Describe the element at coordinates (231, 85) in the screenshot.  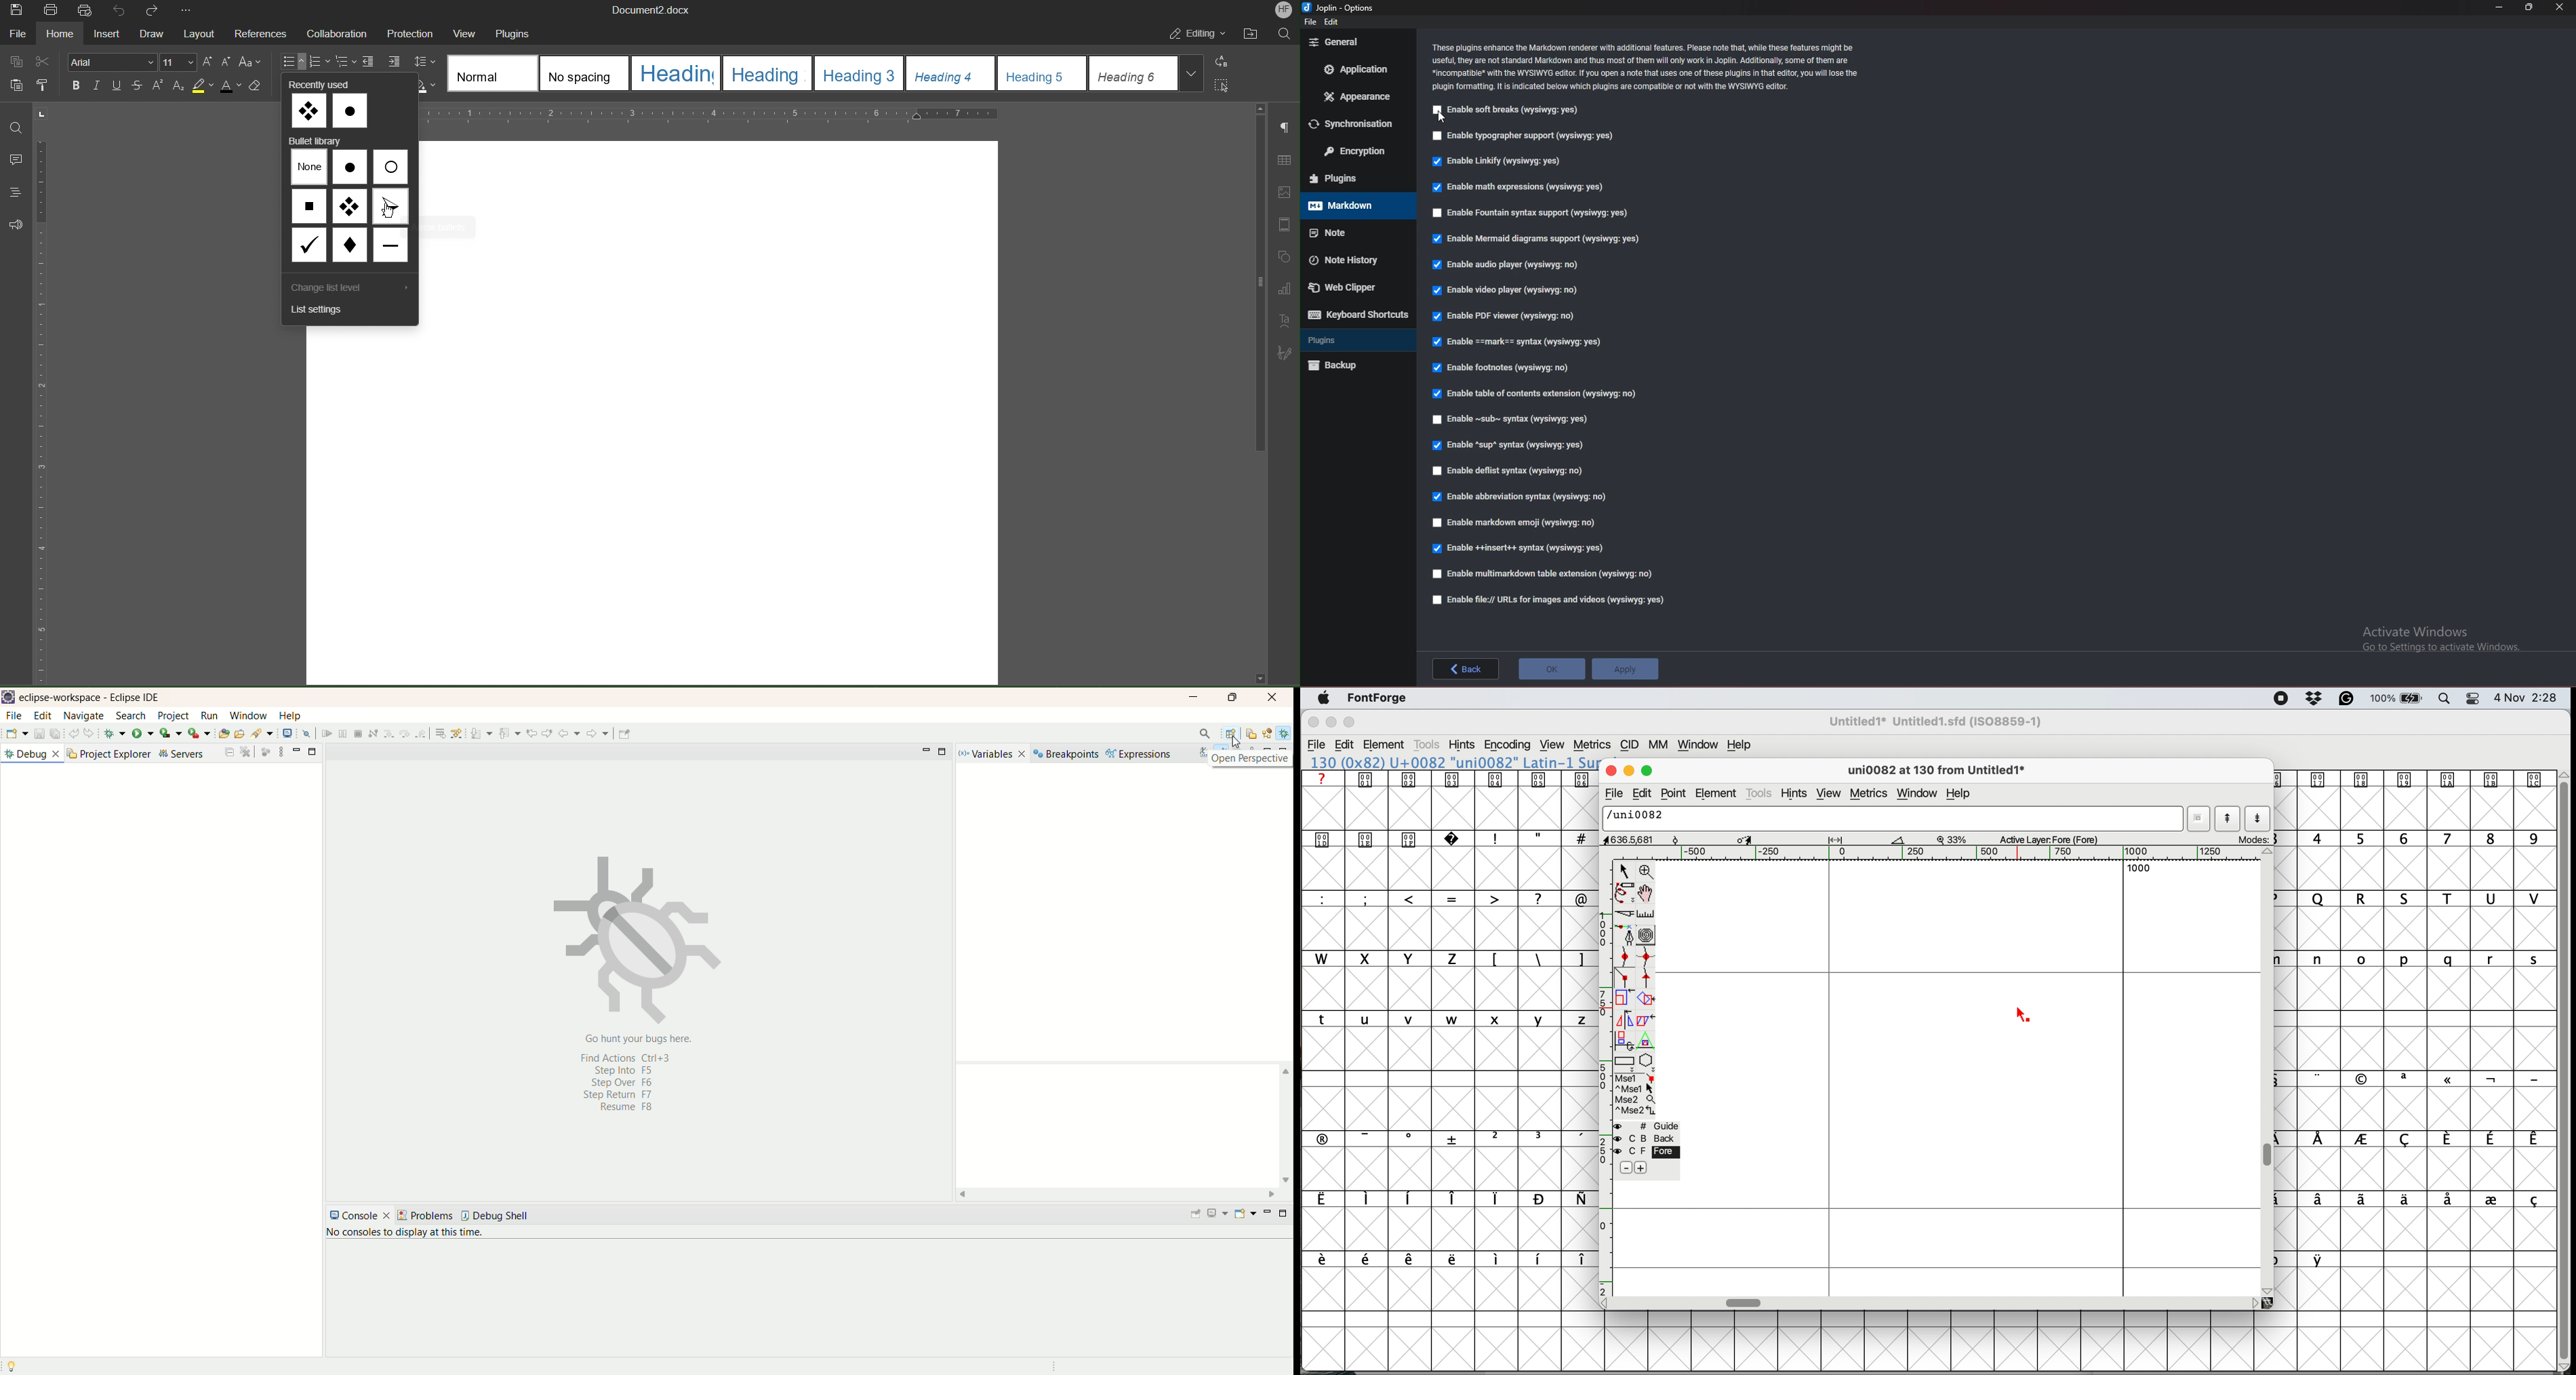
I see `Text Color` at that location.